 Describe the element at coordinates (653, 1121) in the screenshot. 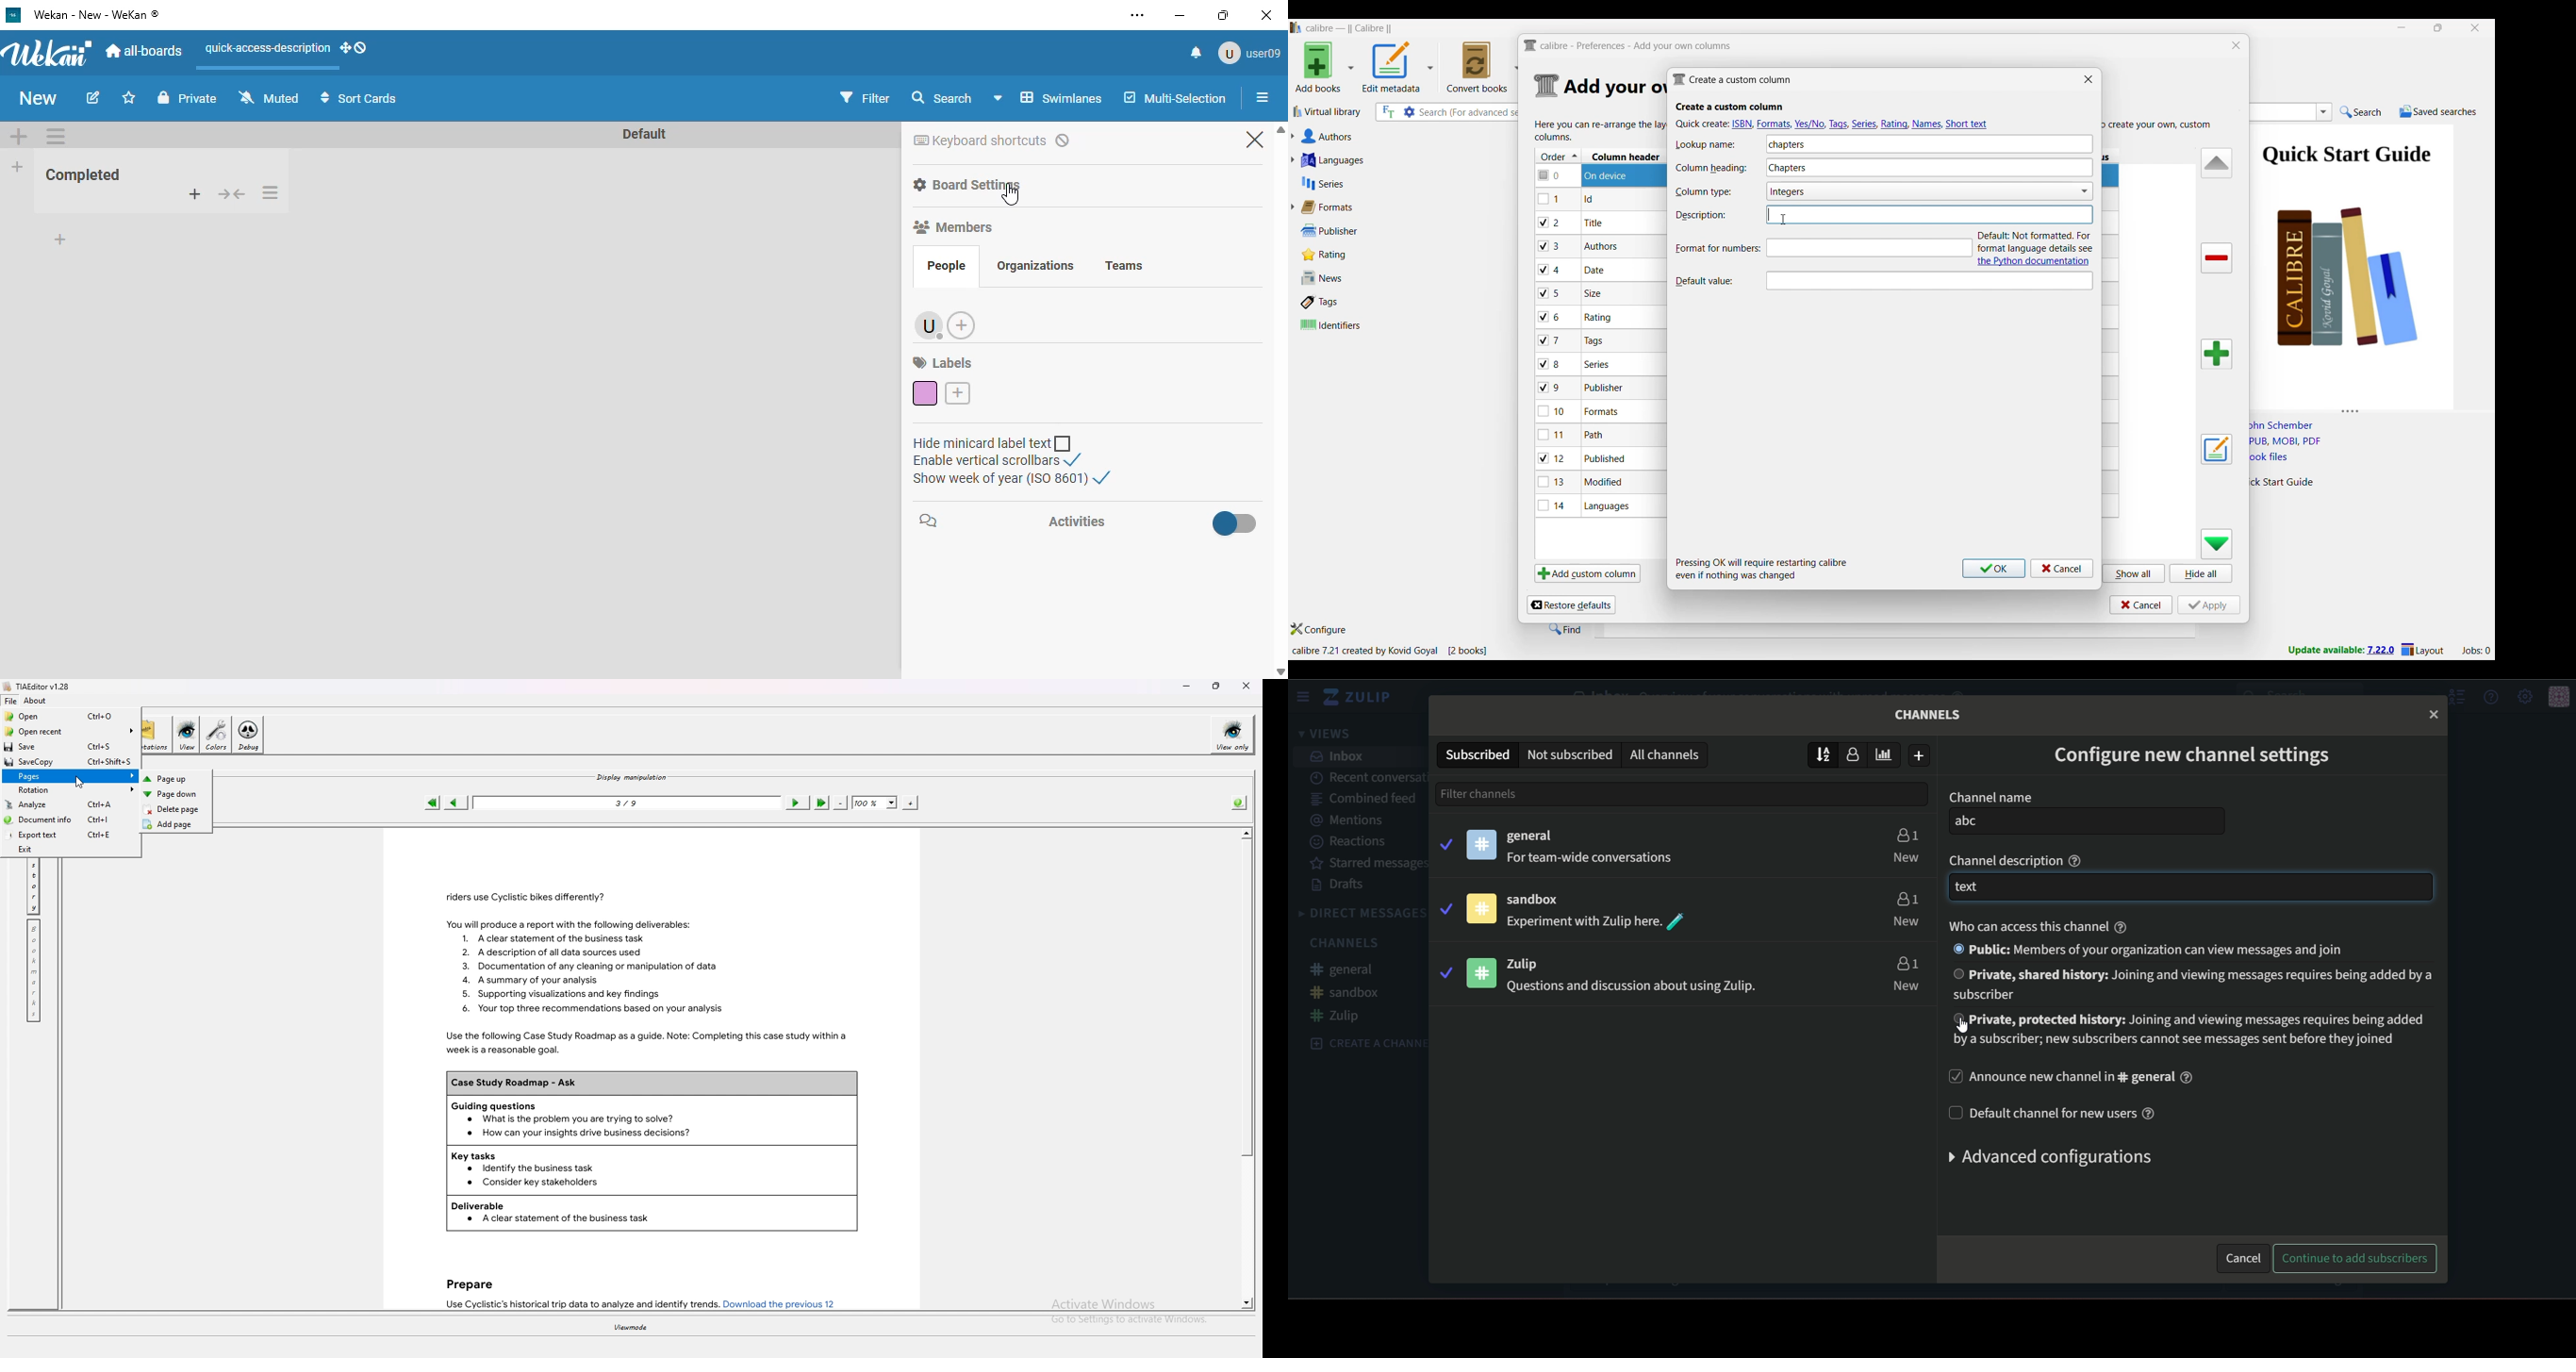

I see `Guiding questions What is the problem you are trying to solve?How can your insights drive business decisions?` at that location.